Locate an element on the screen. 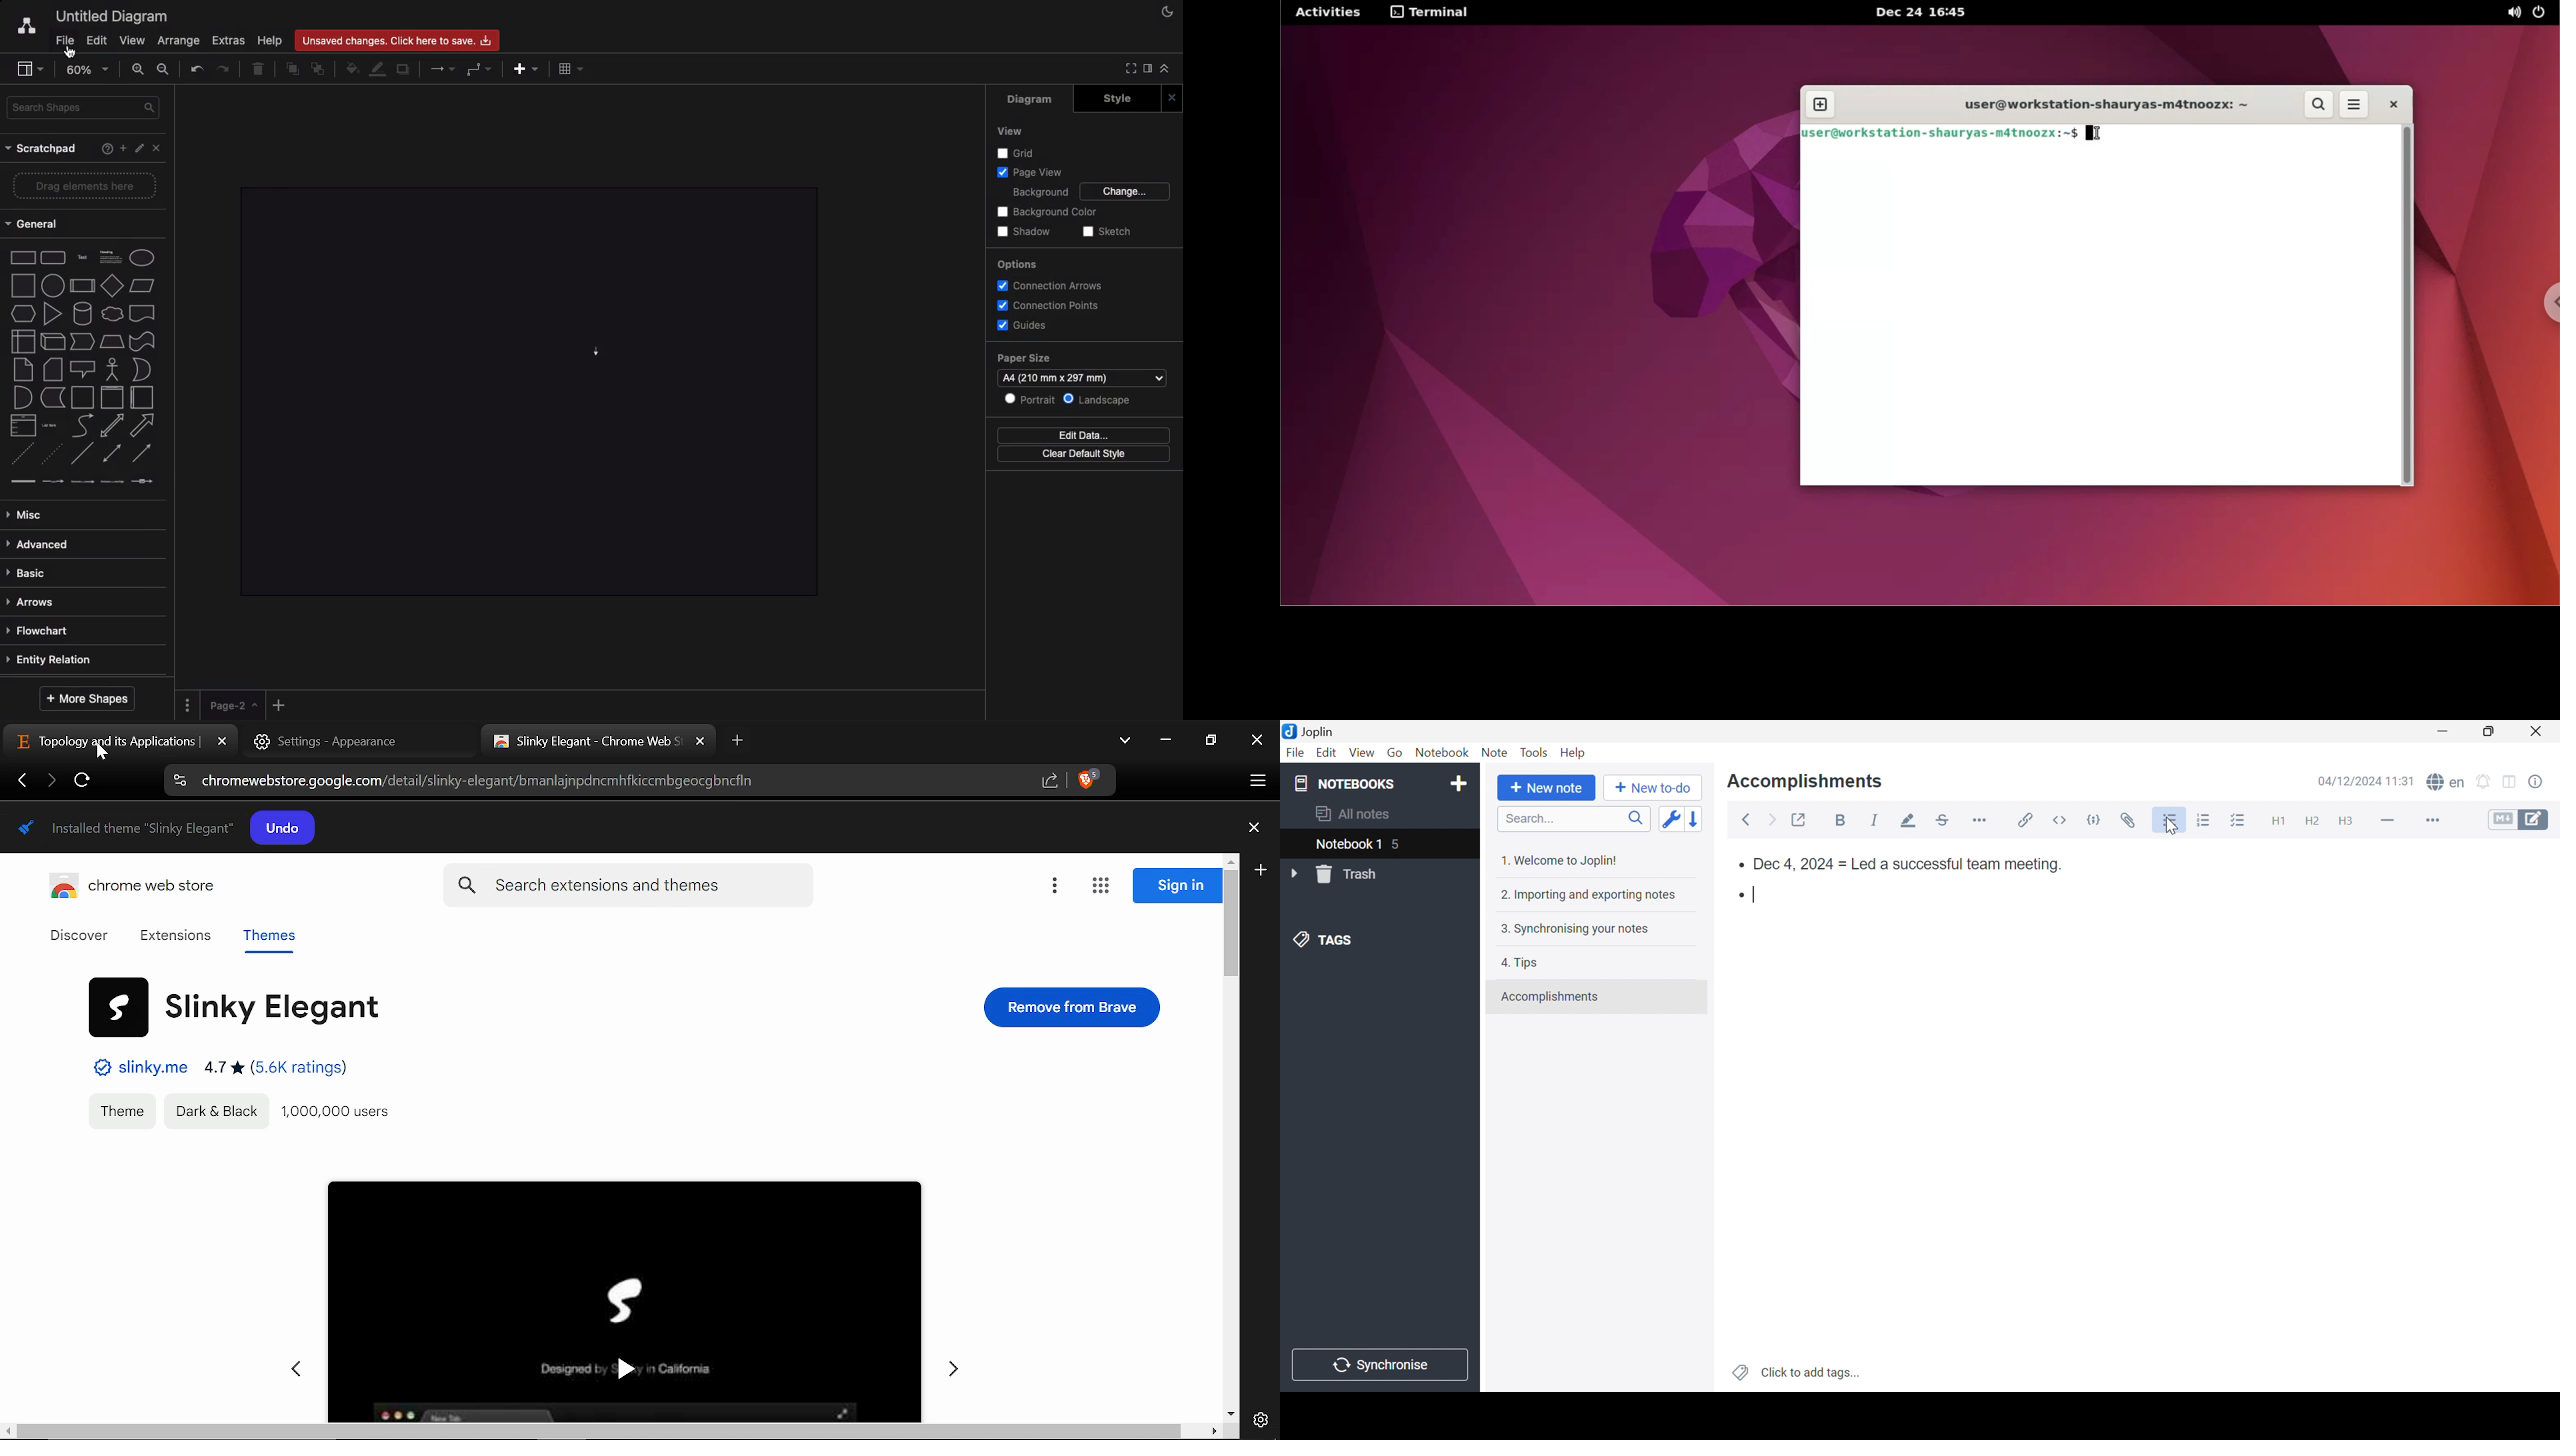 This screenshot has height=1456, width=2576. bullet point is located at coordinates (1737, 866).